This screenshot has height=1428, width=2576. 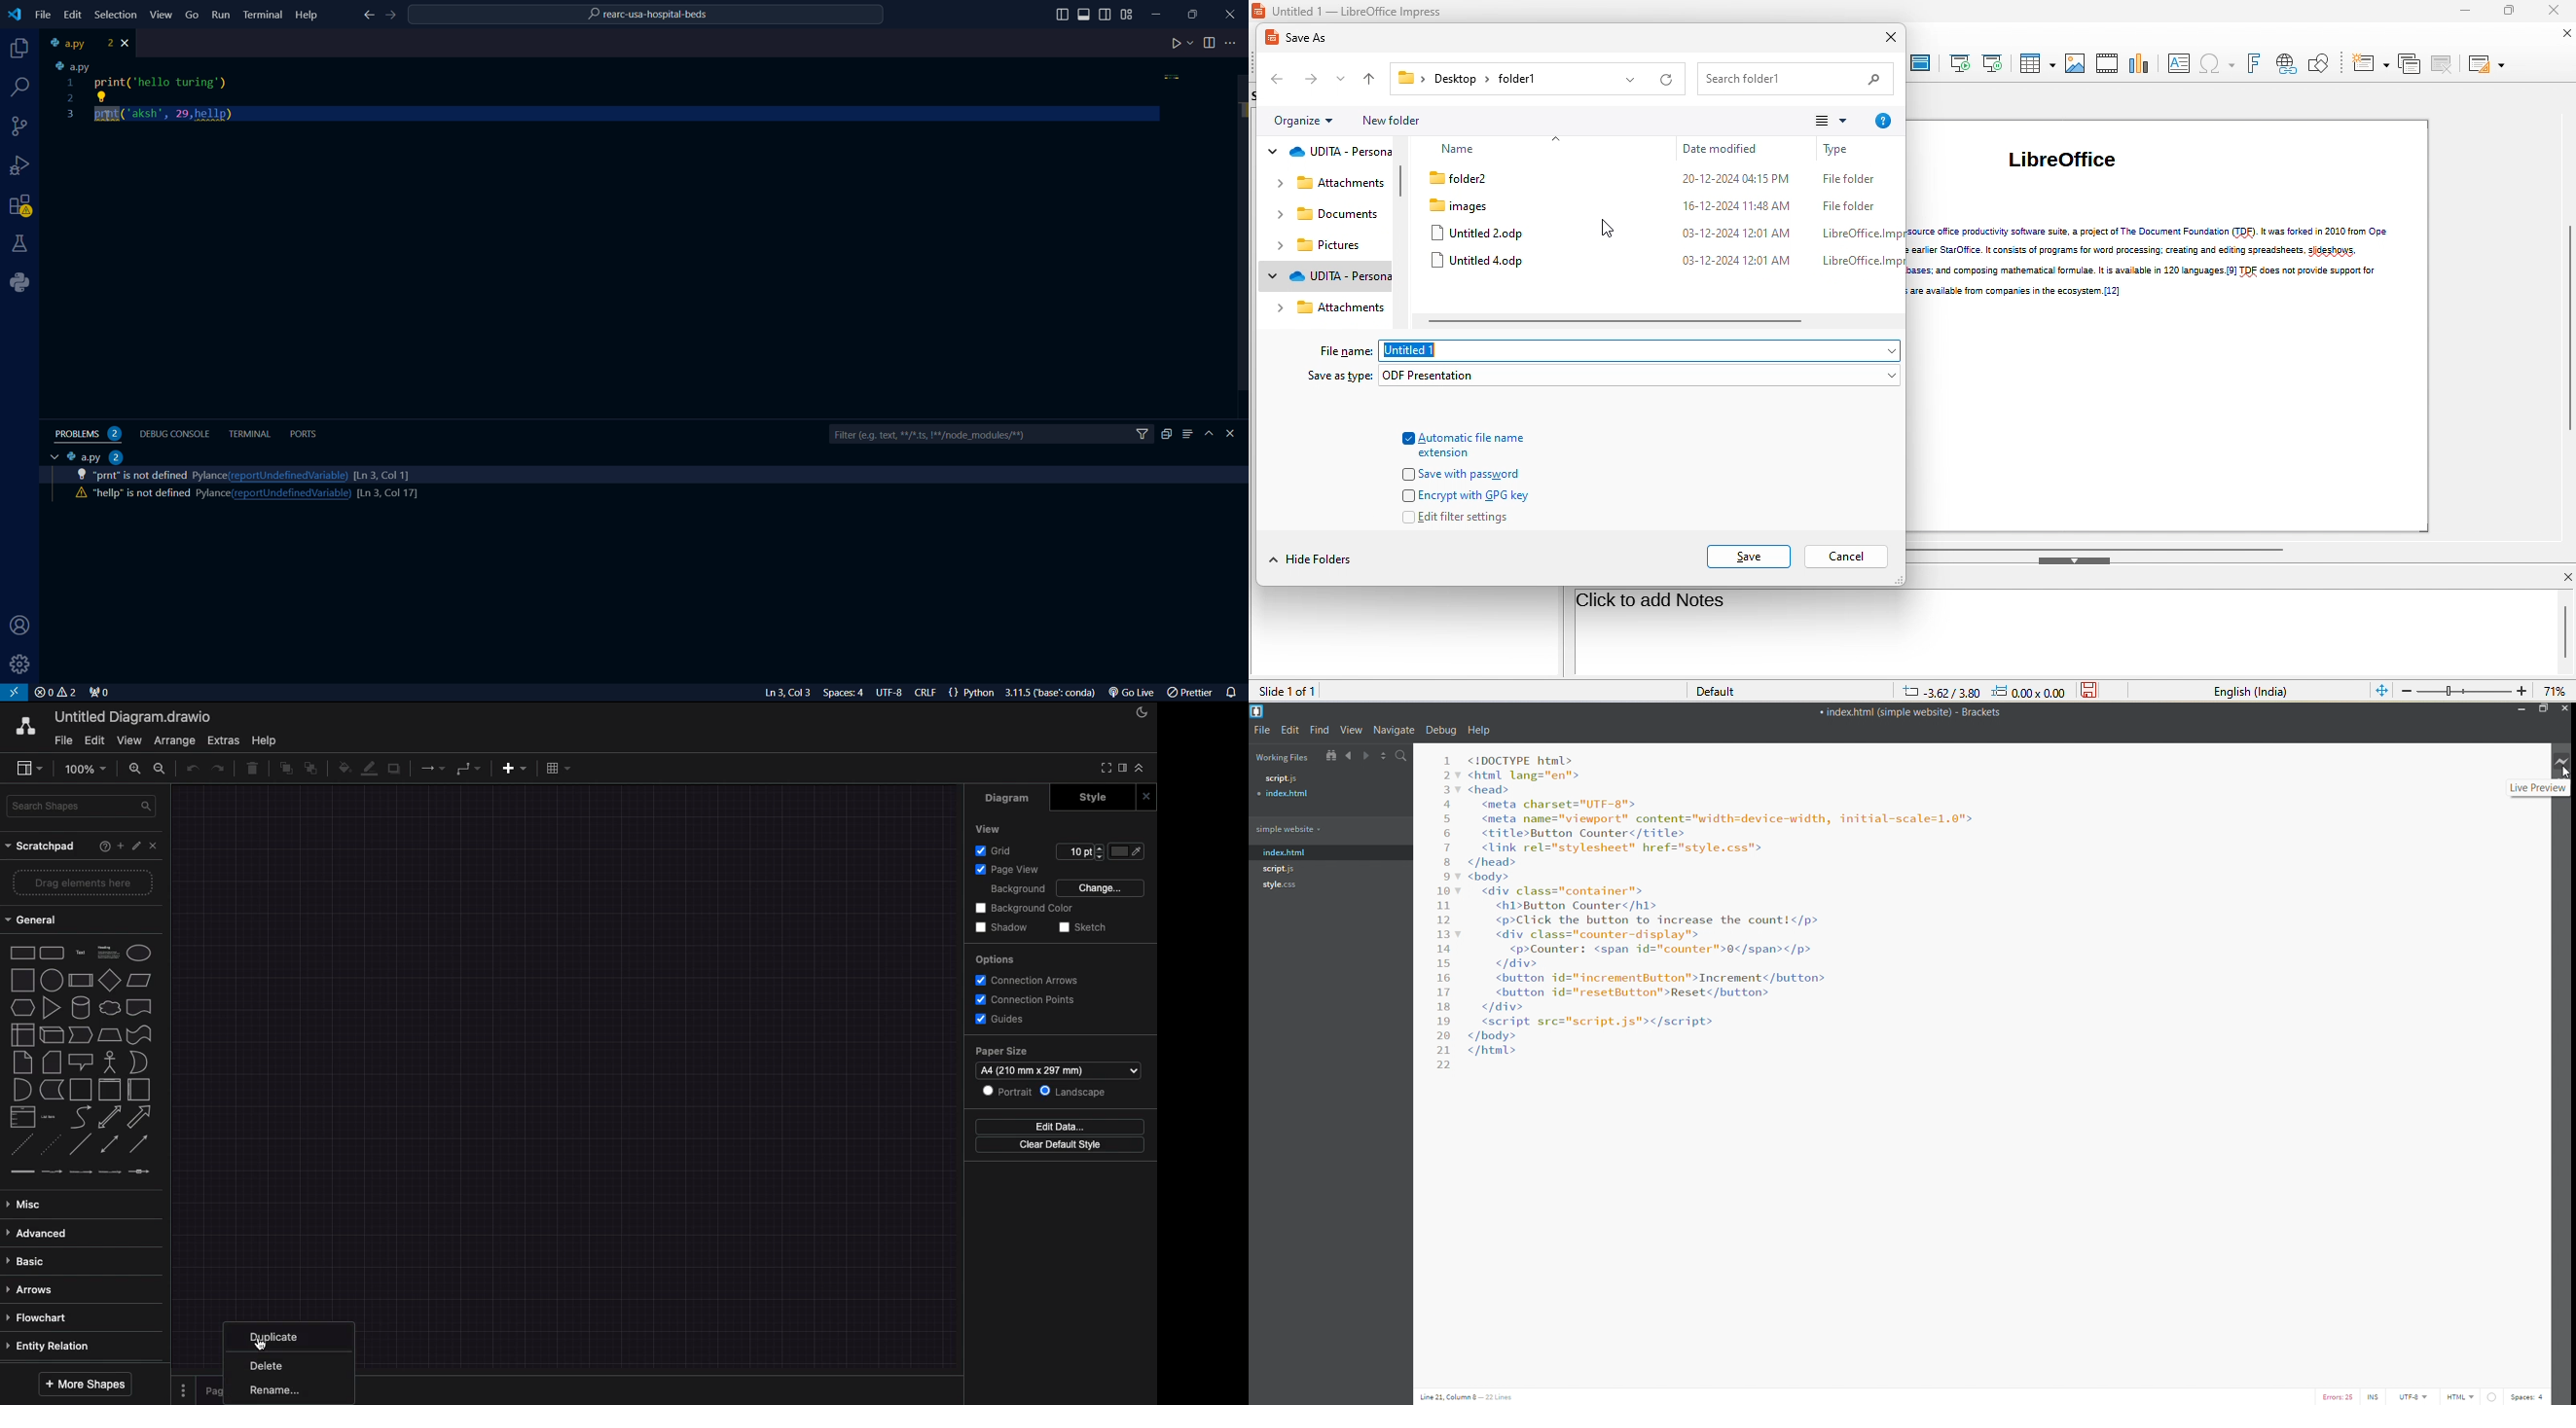 I want to click on hide bottom sidebar, so click(x=2076, y=560).